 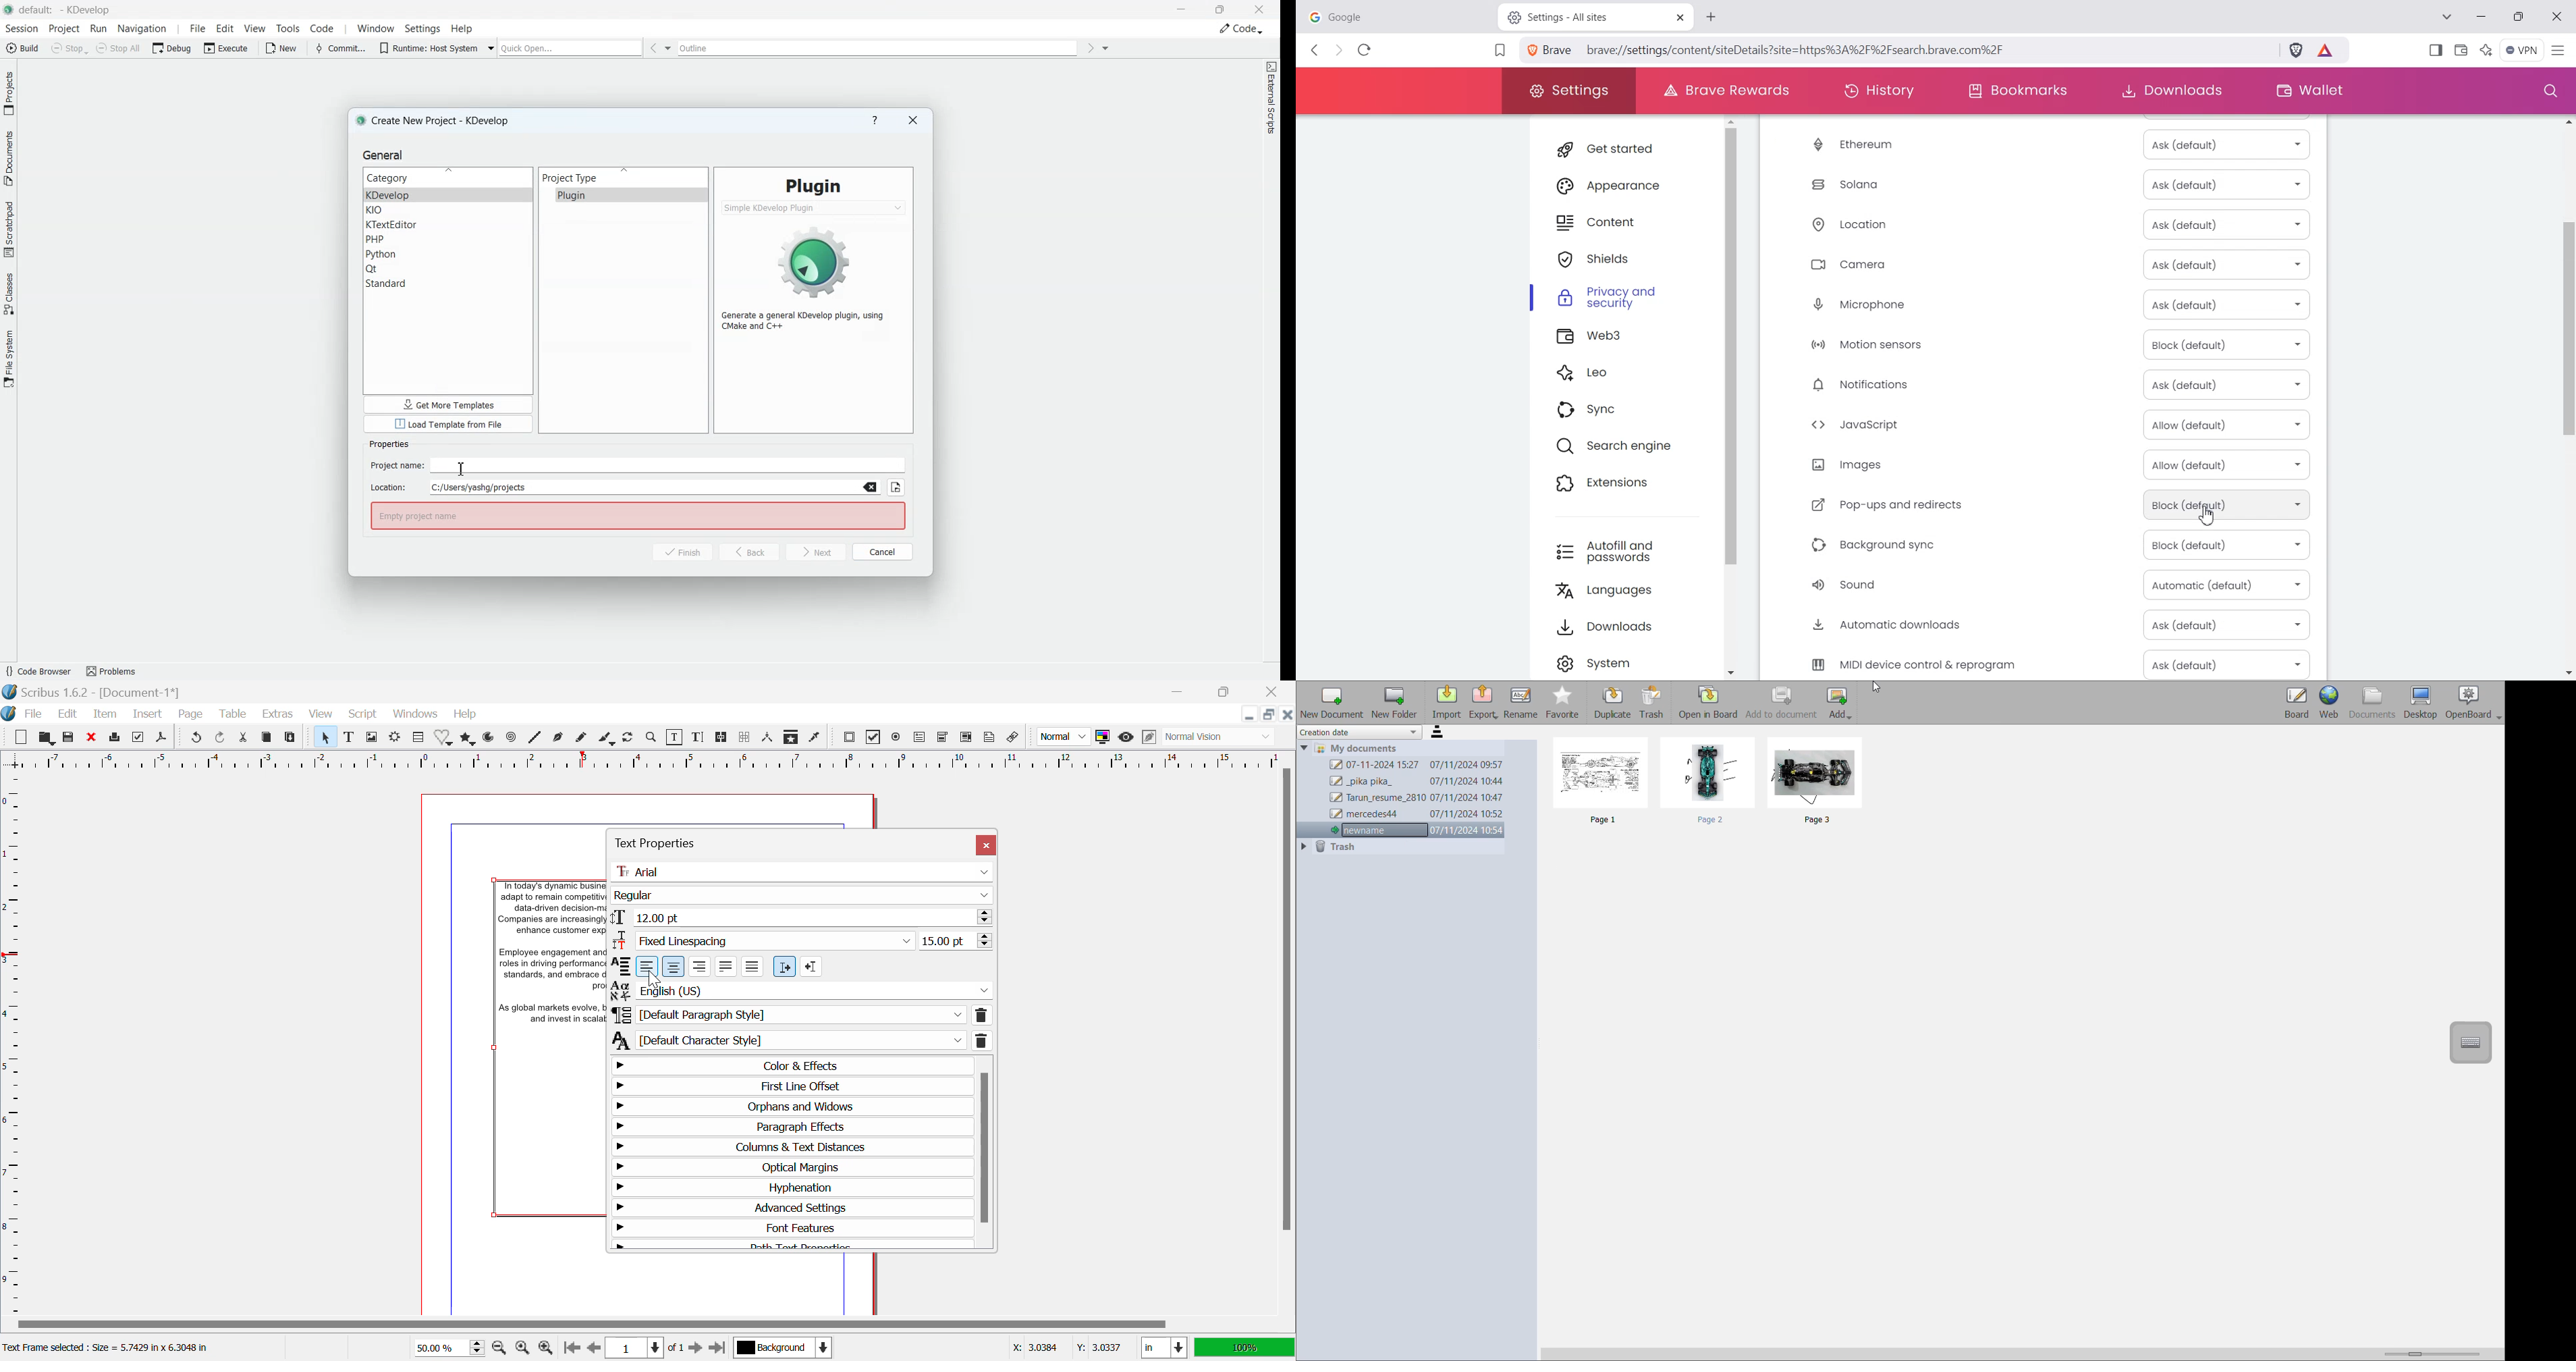 I want to click on Location Ask (Default), so click(x=2044, y=226).